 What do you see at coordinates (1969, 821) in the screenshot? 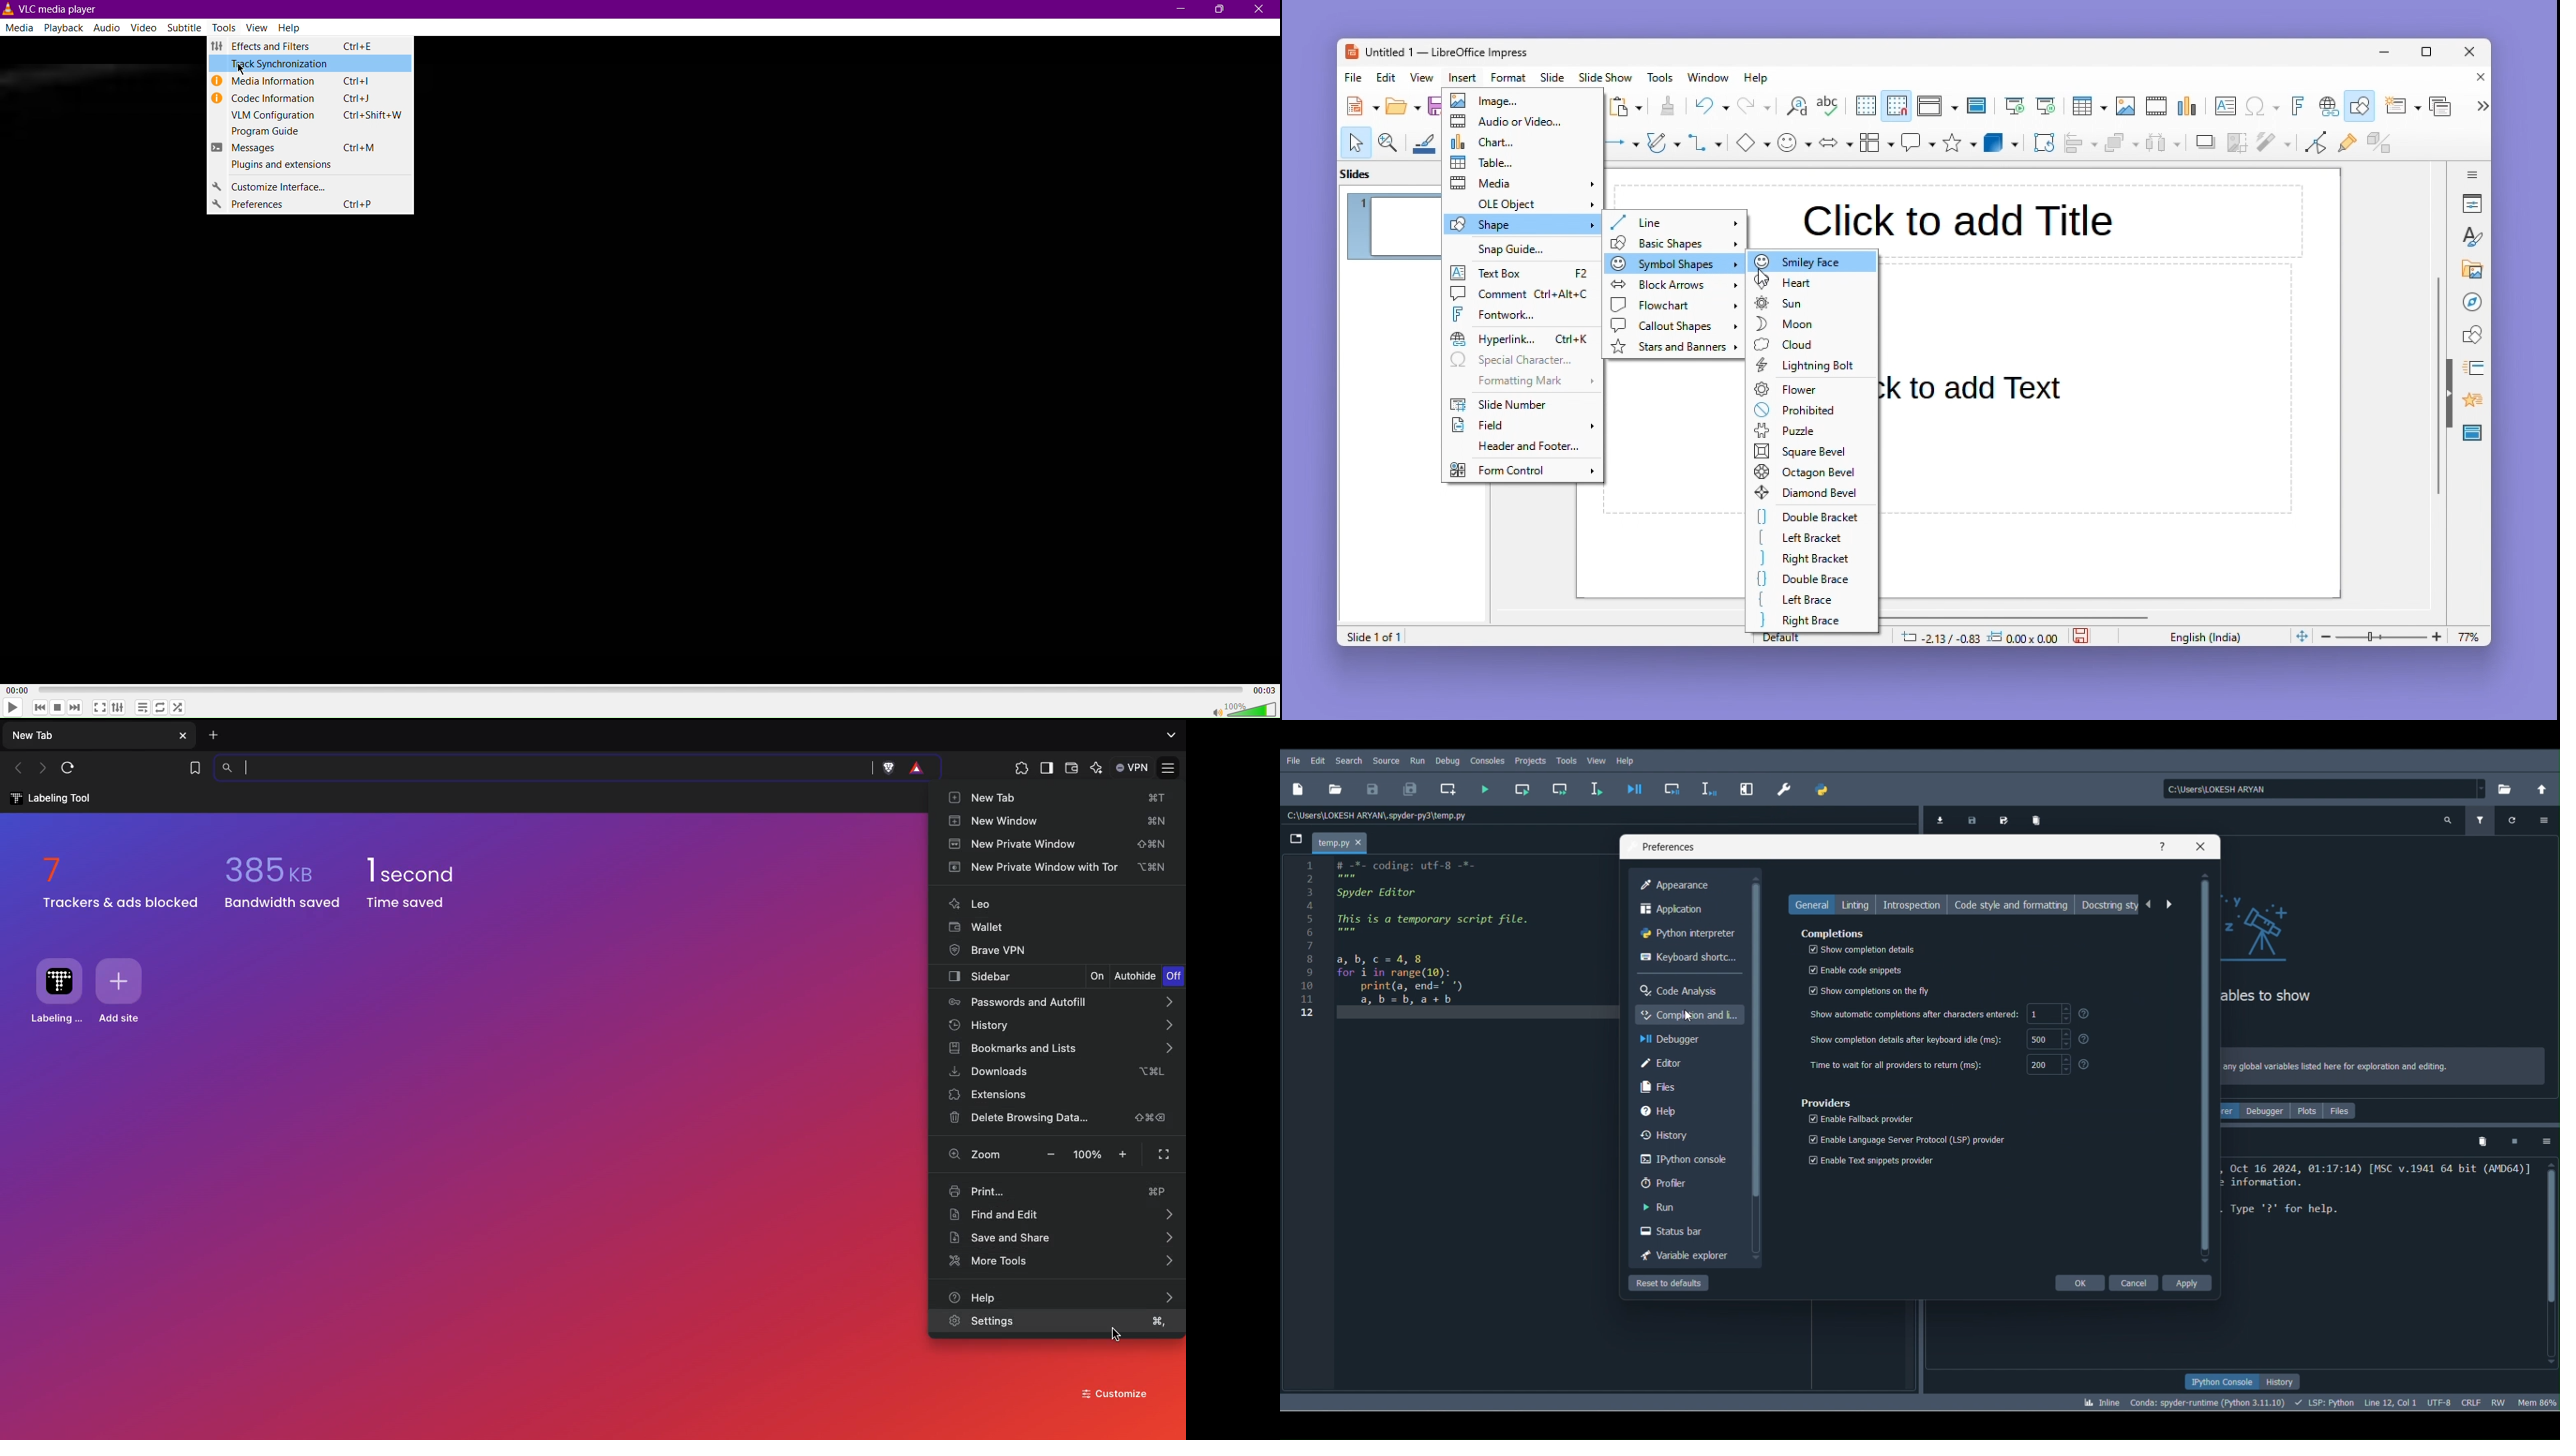
I see `Save data` at bounding box center [1969, 821].